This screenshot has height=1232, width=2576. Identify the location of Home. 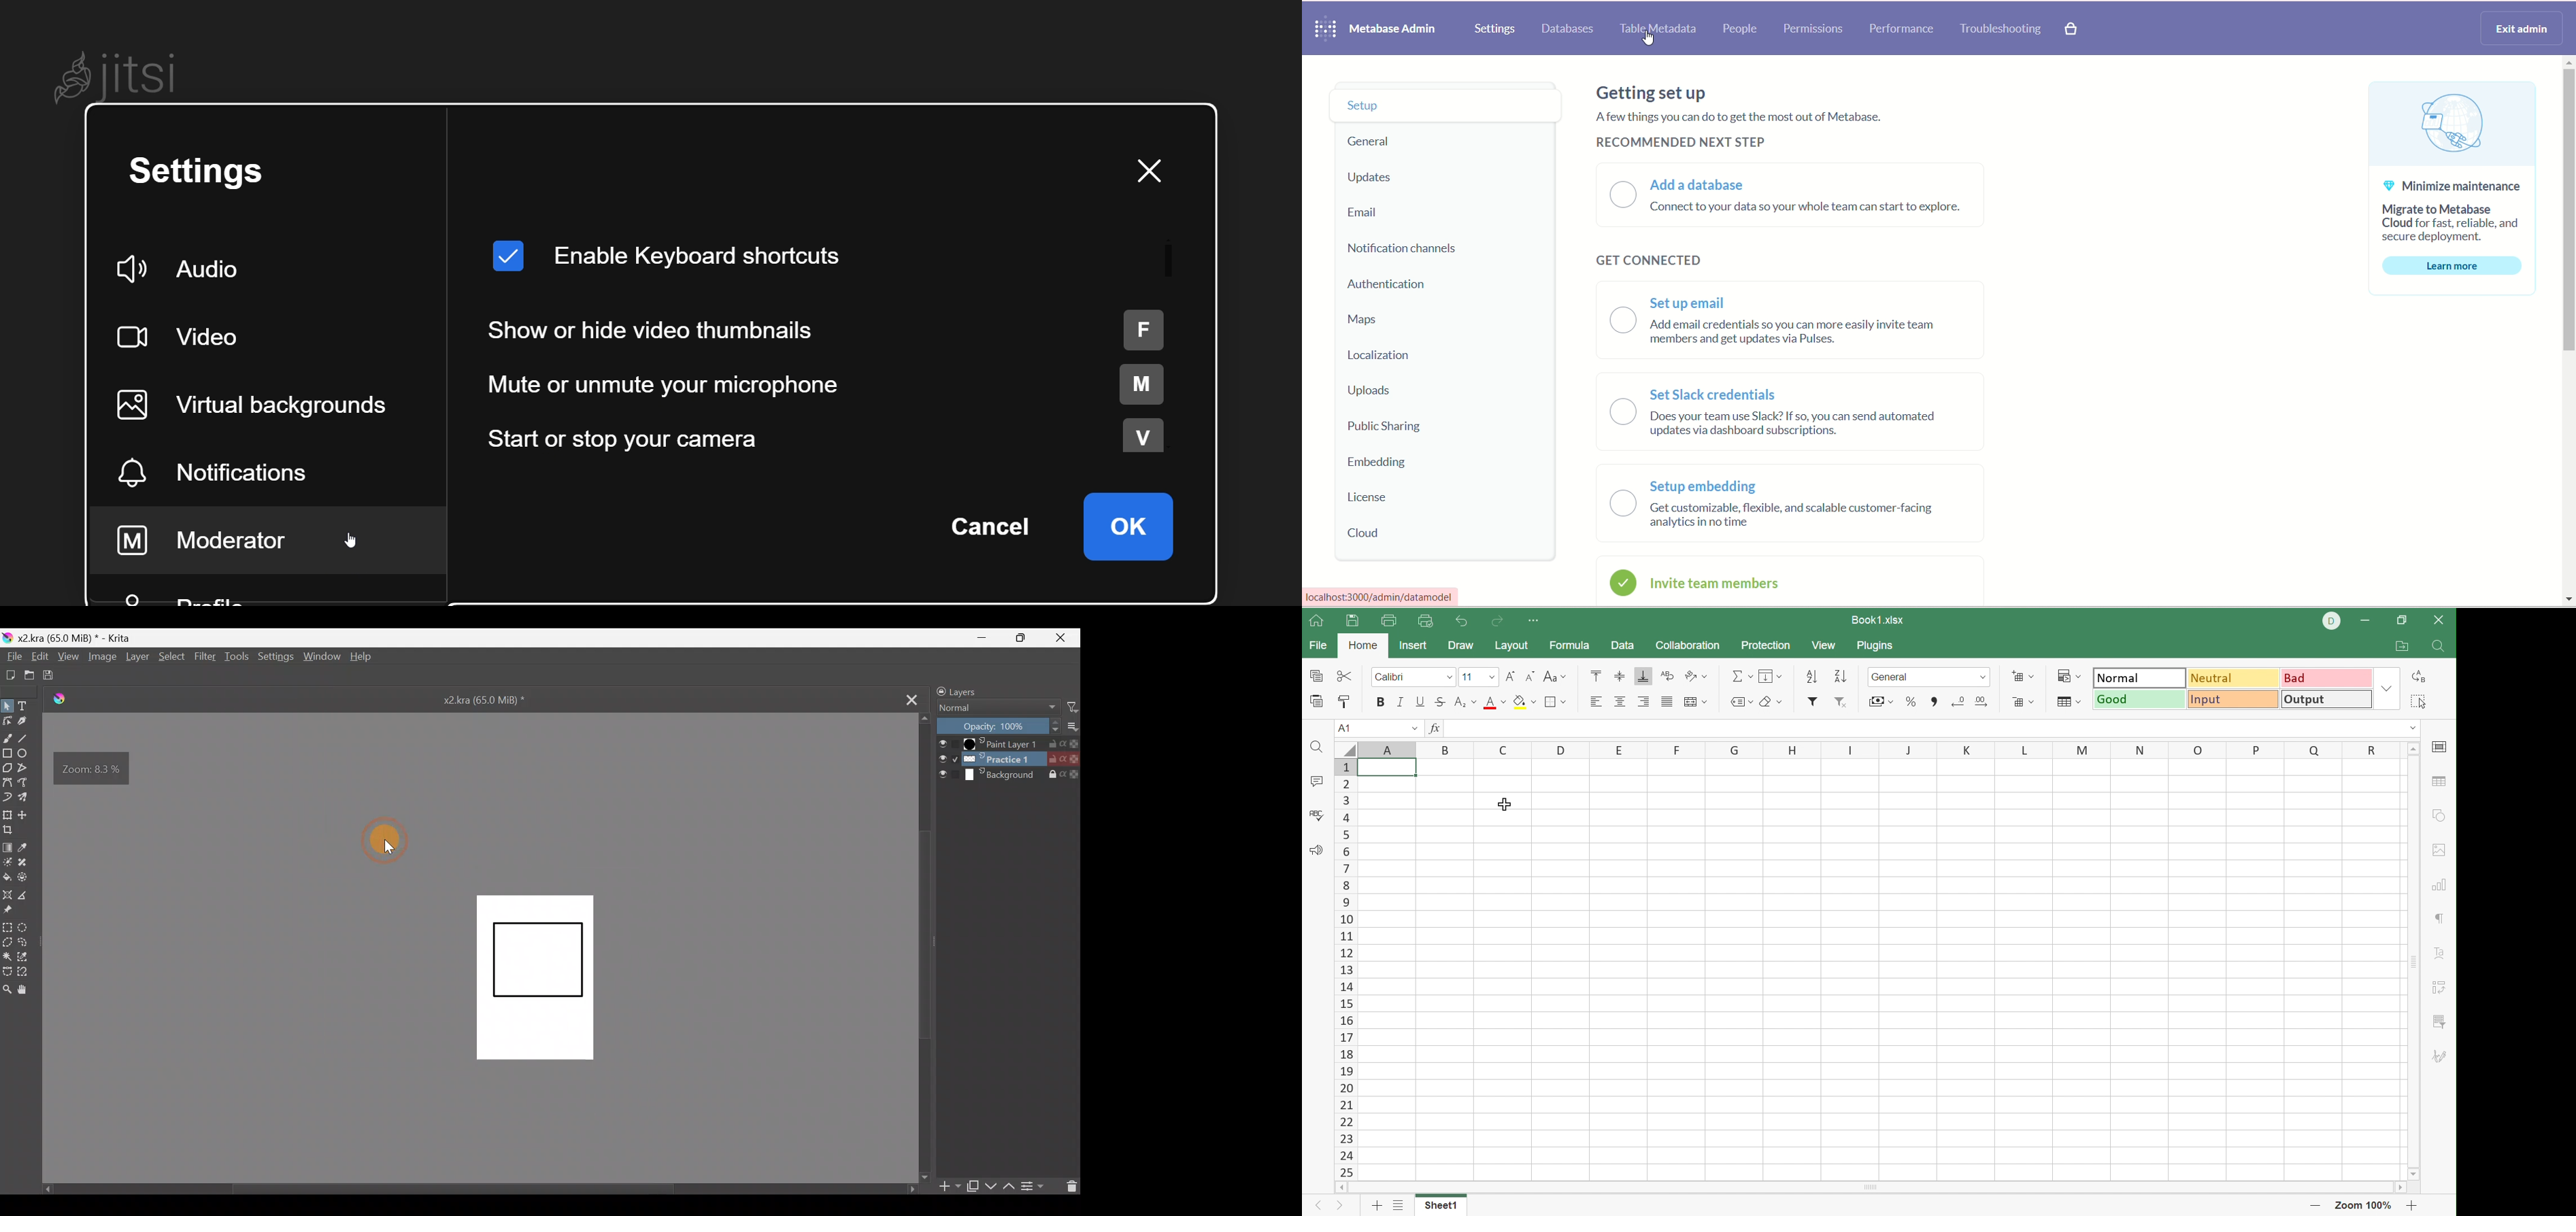
(1365, 645).